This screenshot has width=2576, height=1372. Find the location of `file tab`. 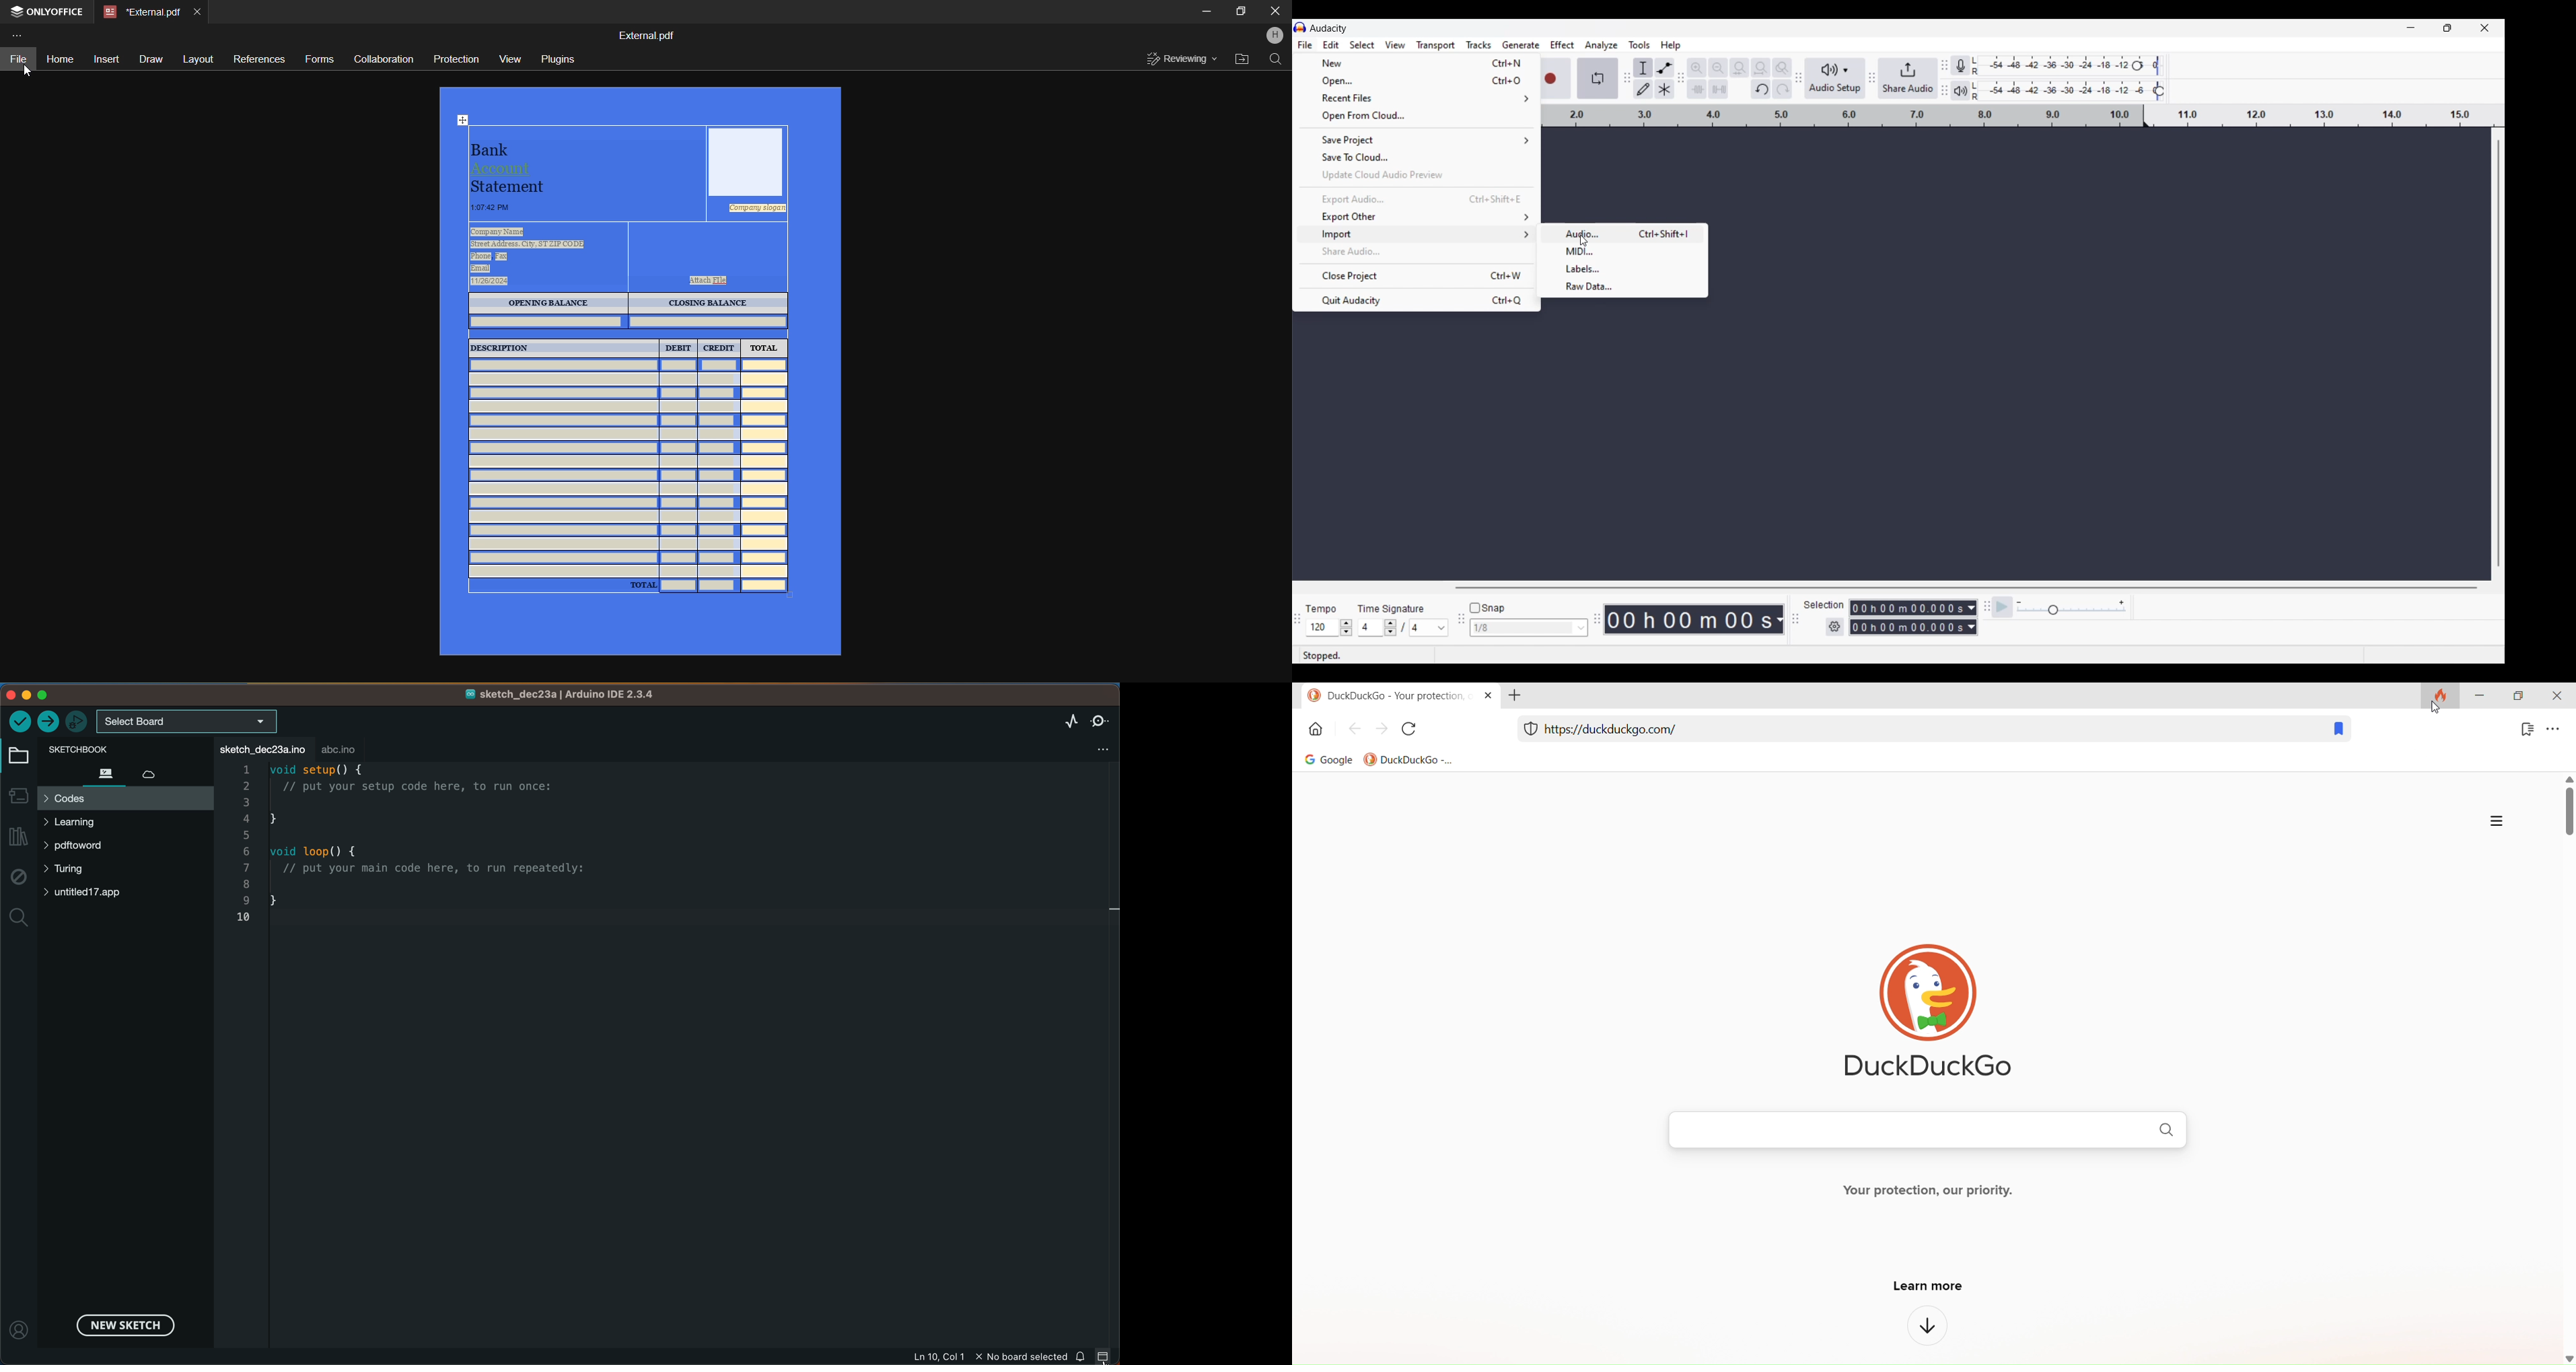

file tab is located at coordinates (261, 749).